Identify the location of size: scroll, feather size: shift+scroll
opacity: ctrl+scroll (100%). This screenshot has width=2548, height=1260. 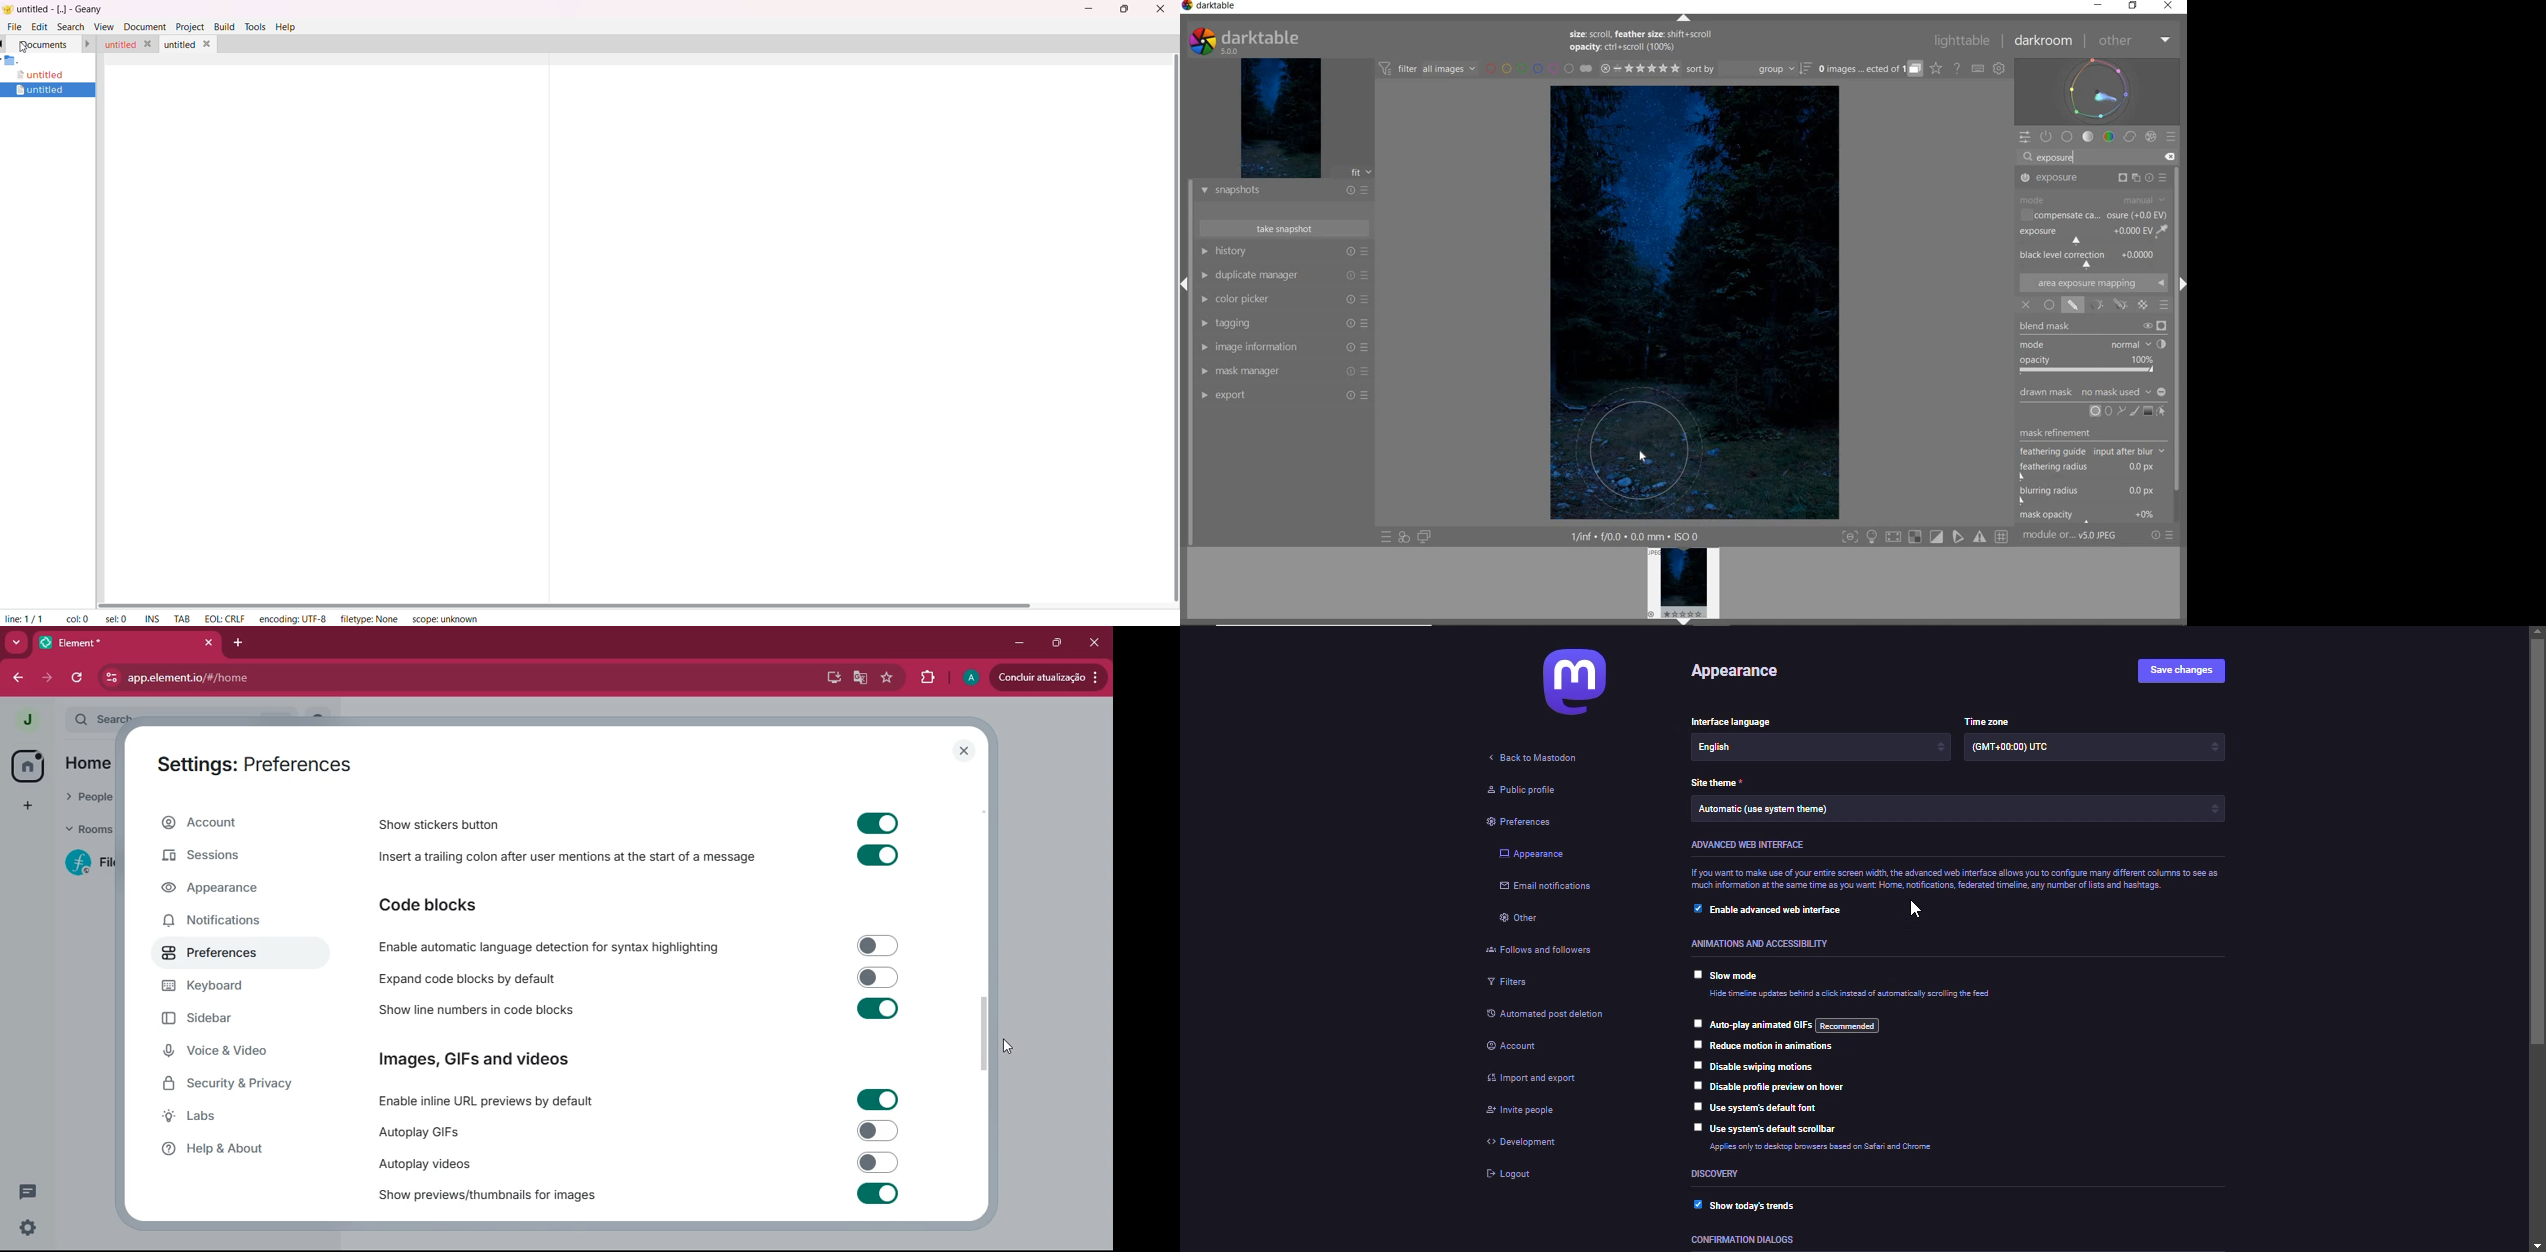
(1641, 43).